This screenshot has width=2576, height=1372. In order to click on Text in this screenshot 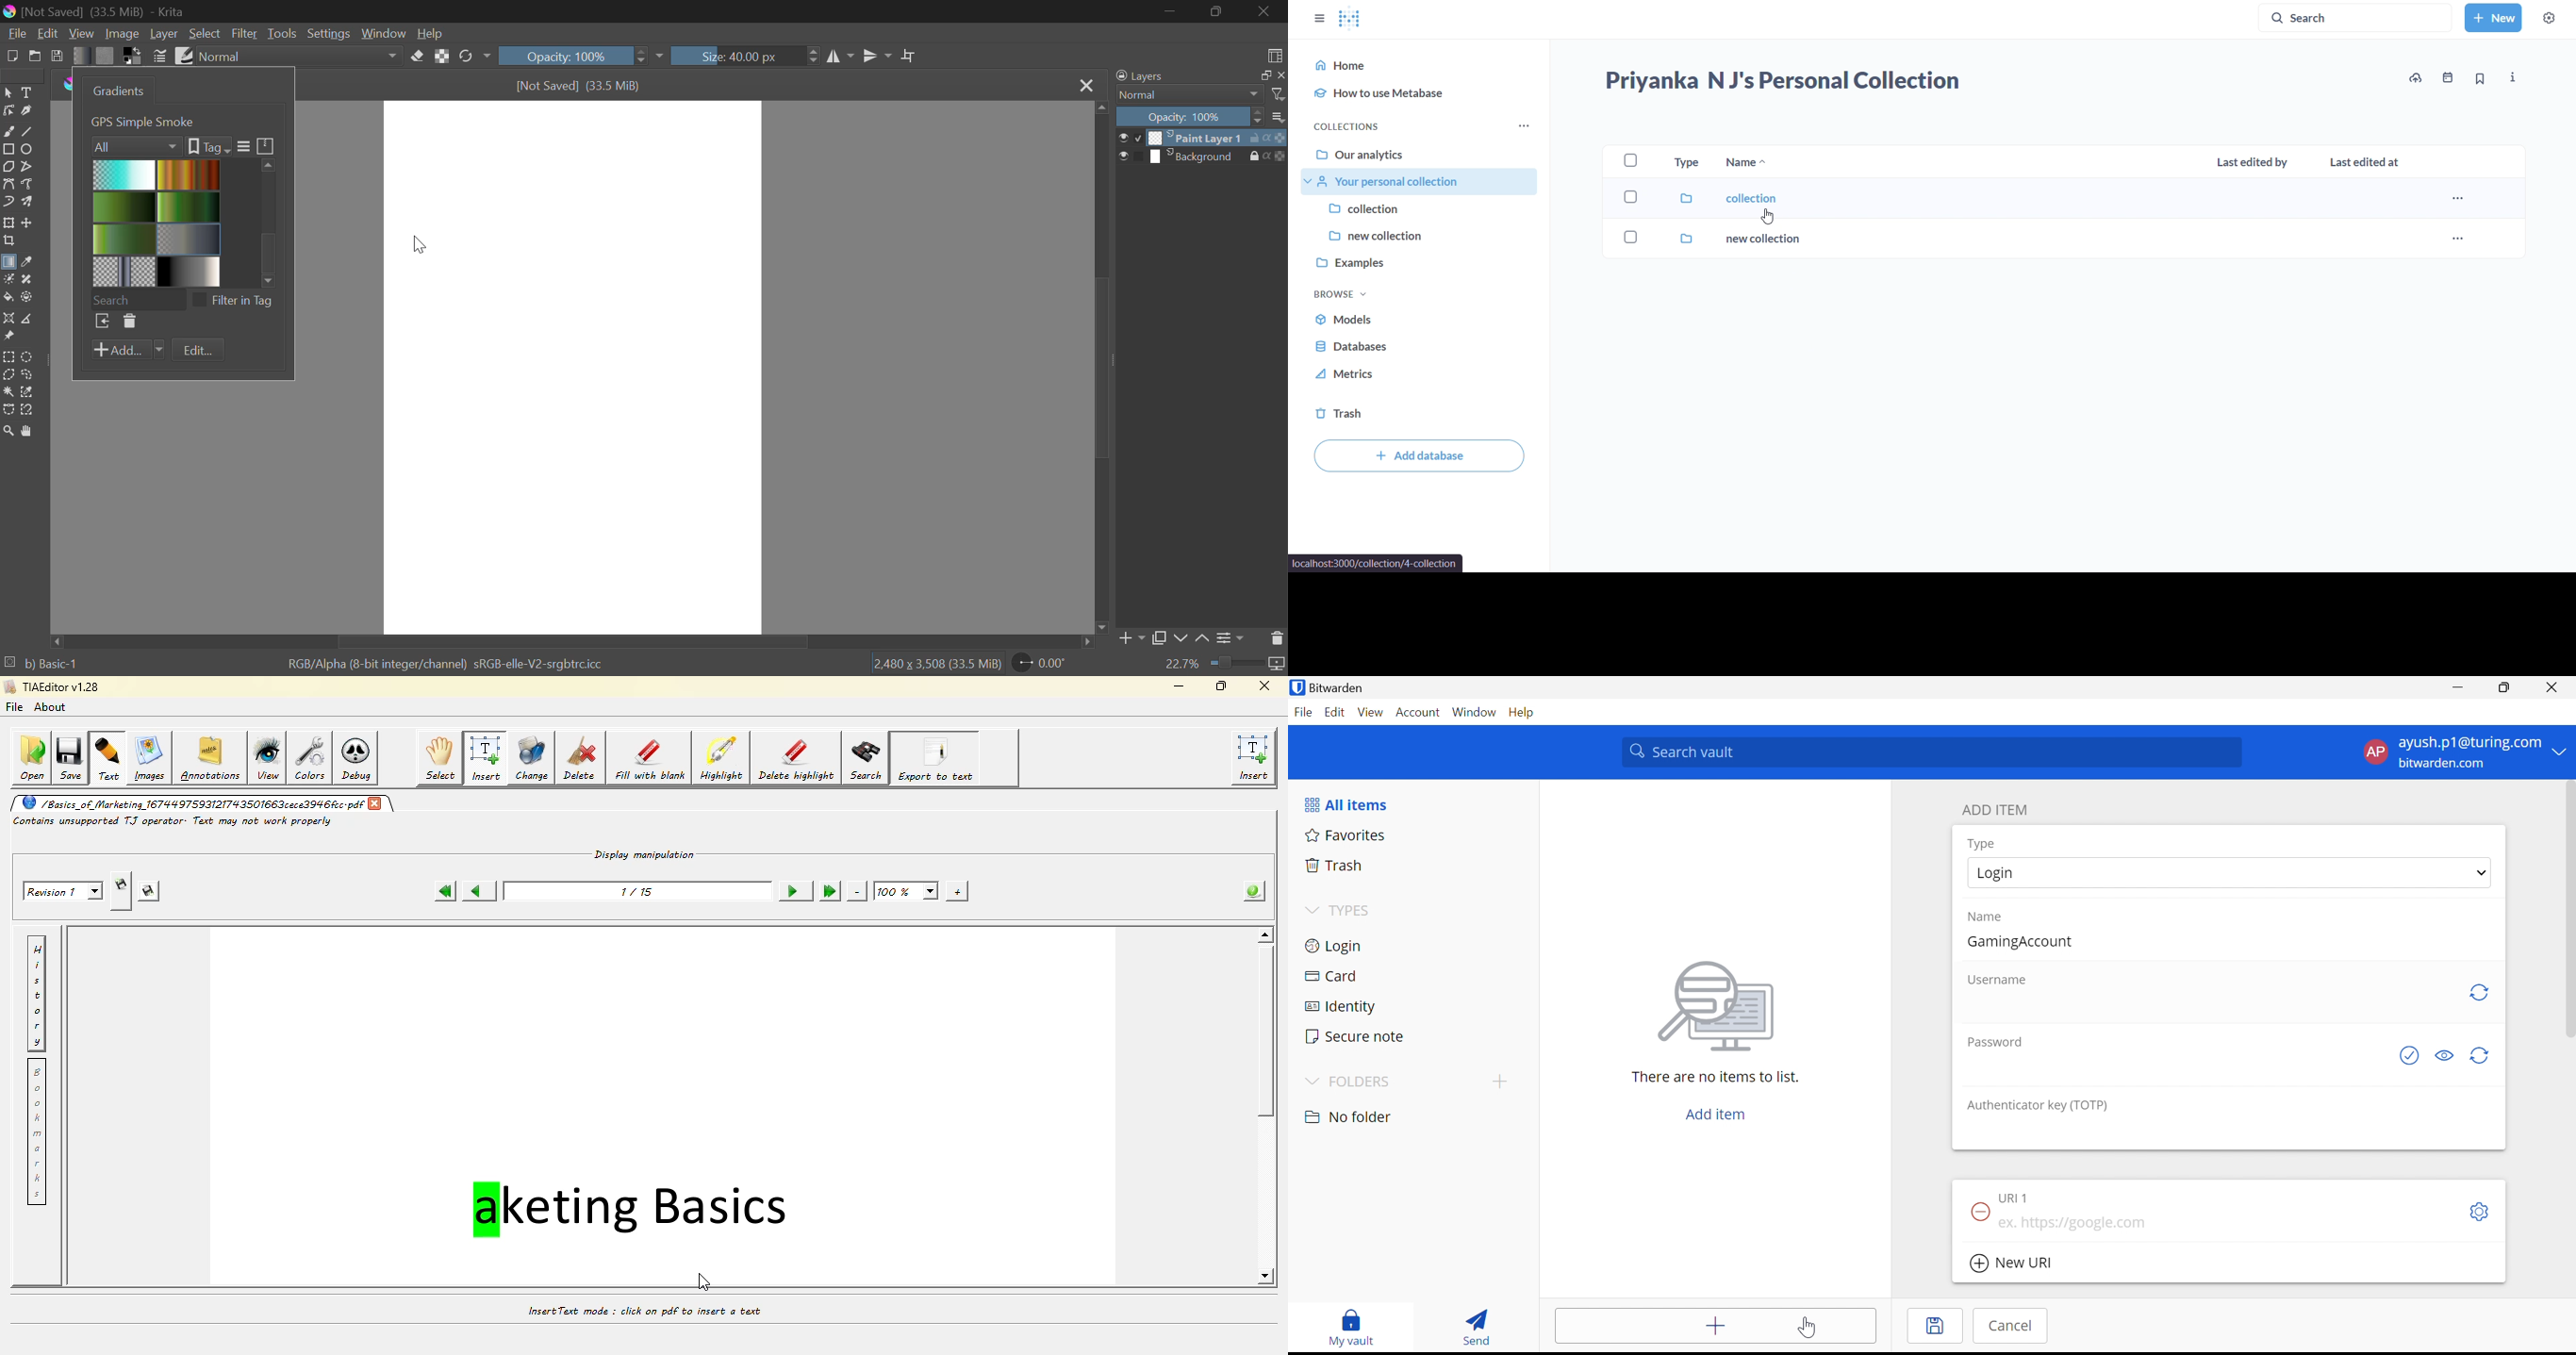, I will do `click(25, 91)`.